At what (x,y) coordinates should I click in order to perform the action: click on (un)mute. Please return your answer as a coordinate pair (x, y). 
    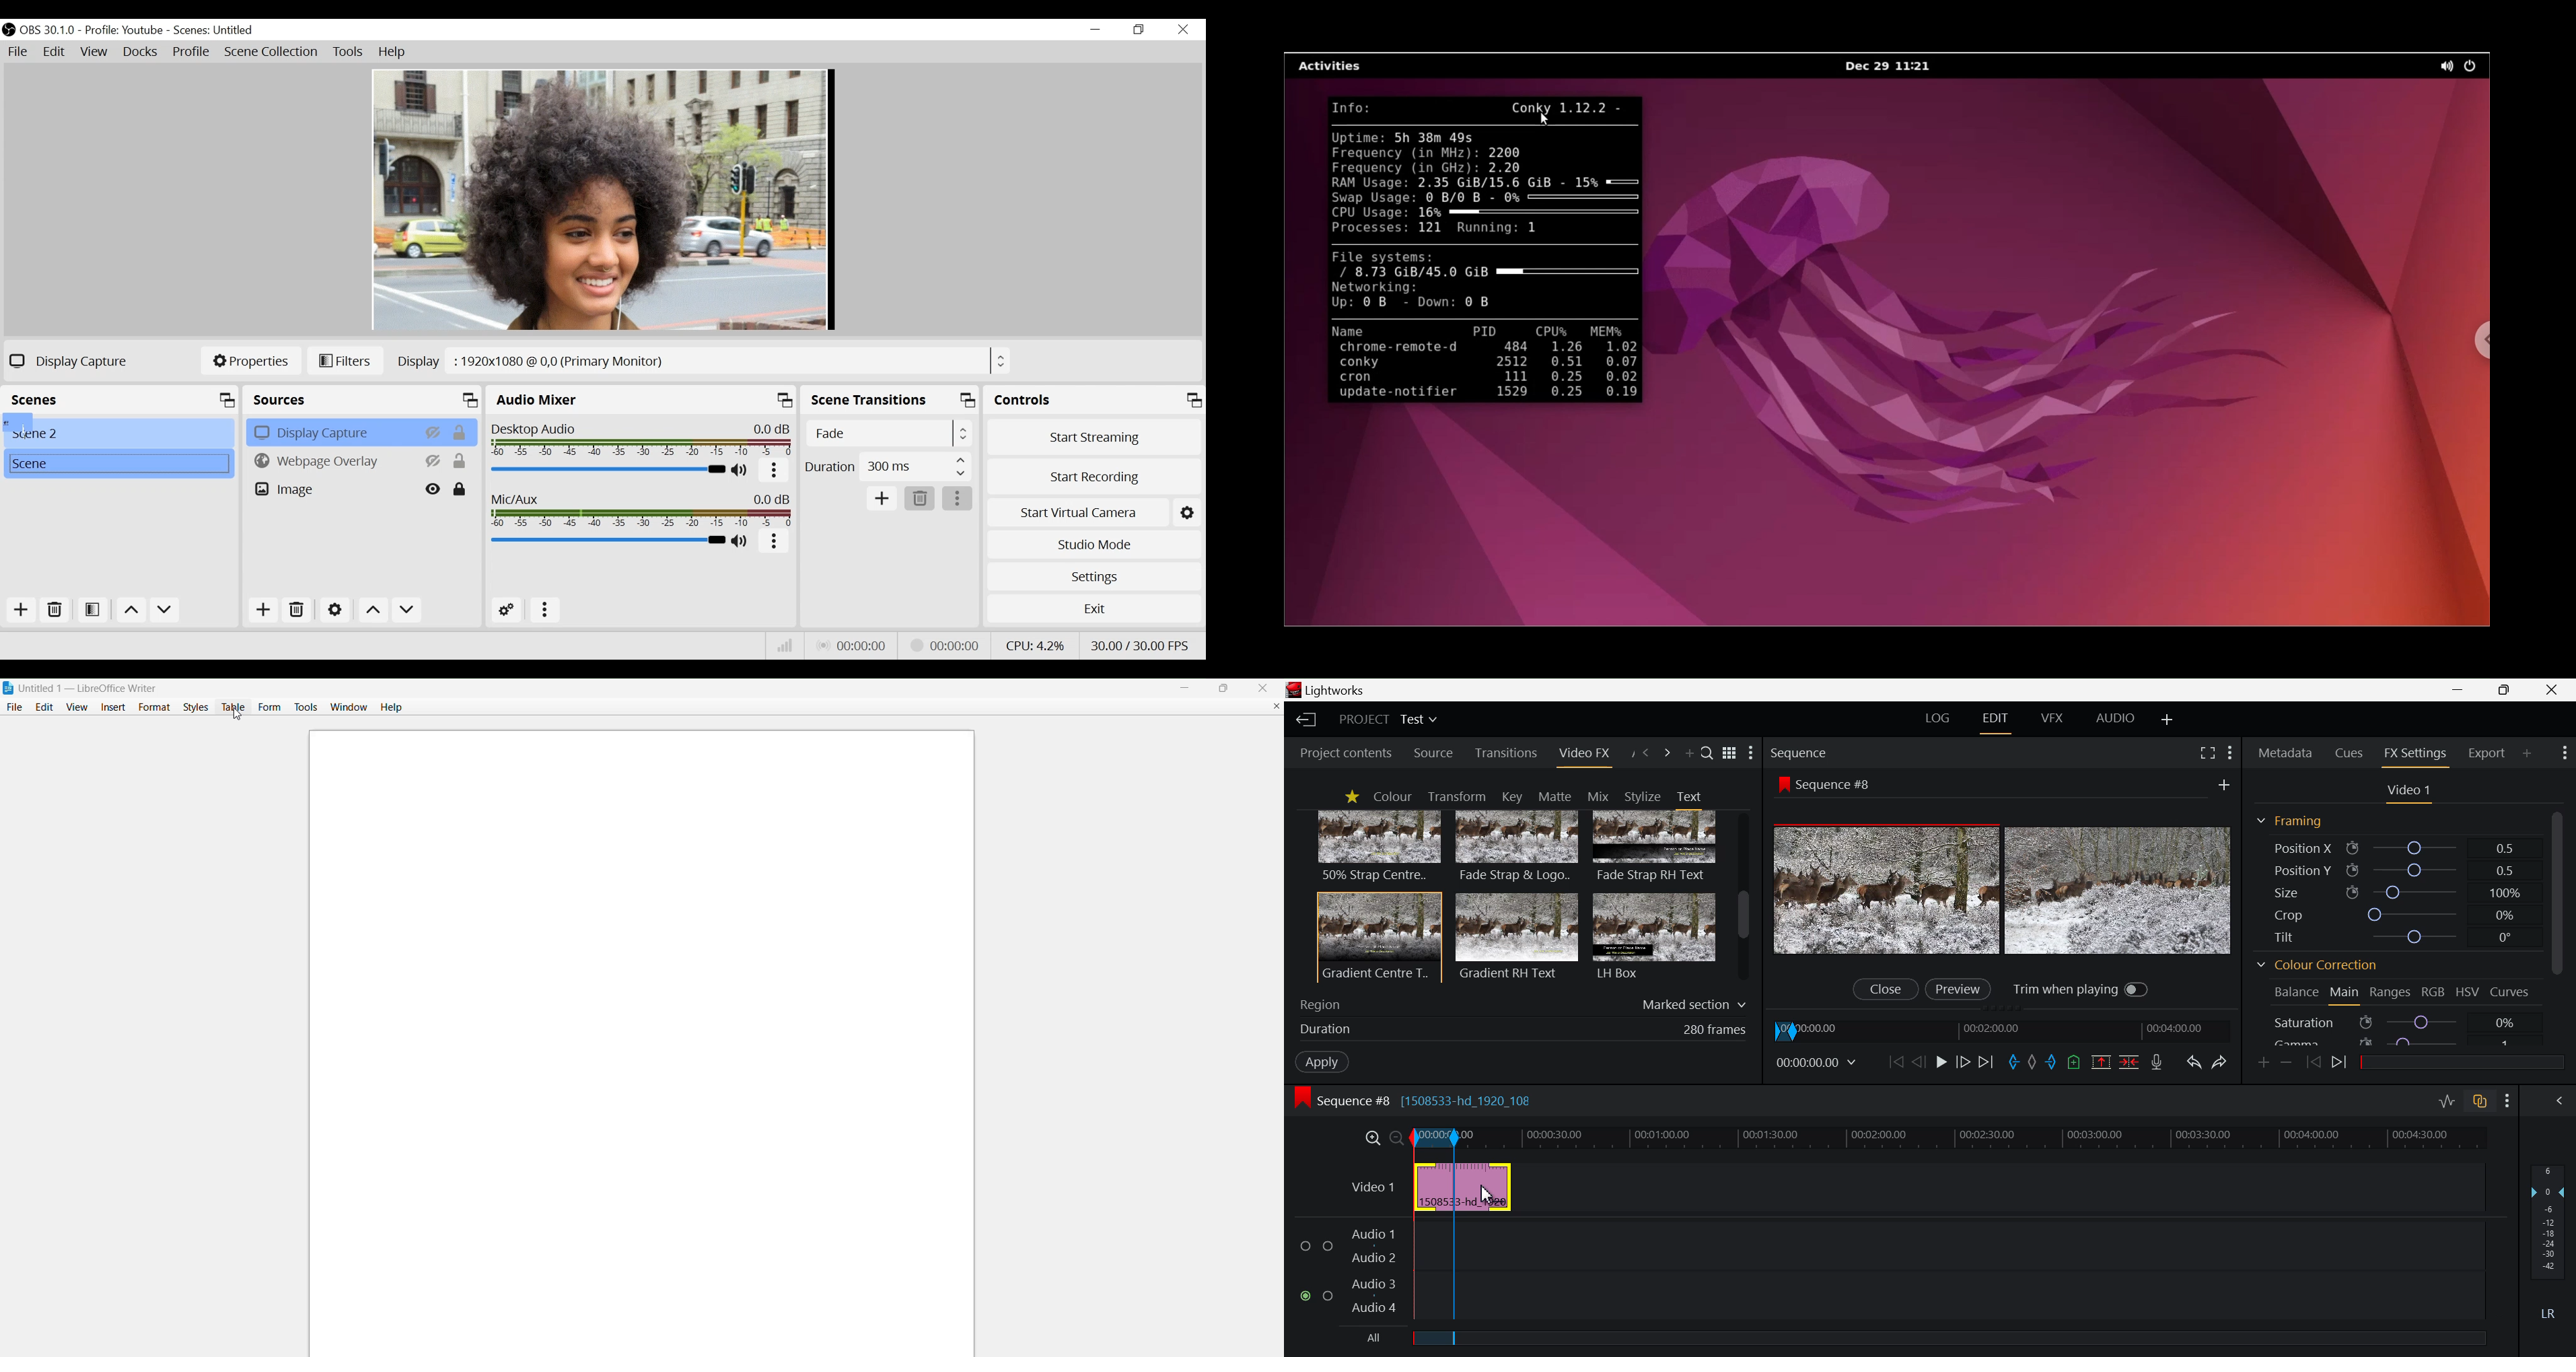
    Looking at the image, I should click on (740, 541).